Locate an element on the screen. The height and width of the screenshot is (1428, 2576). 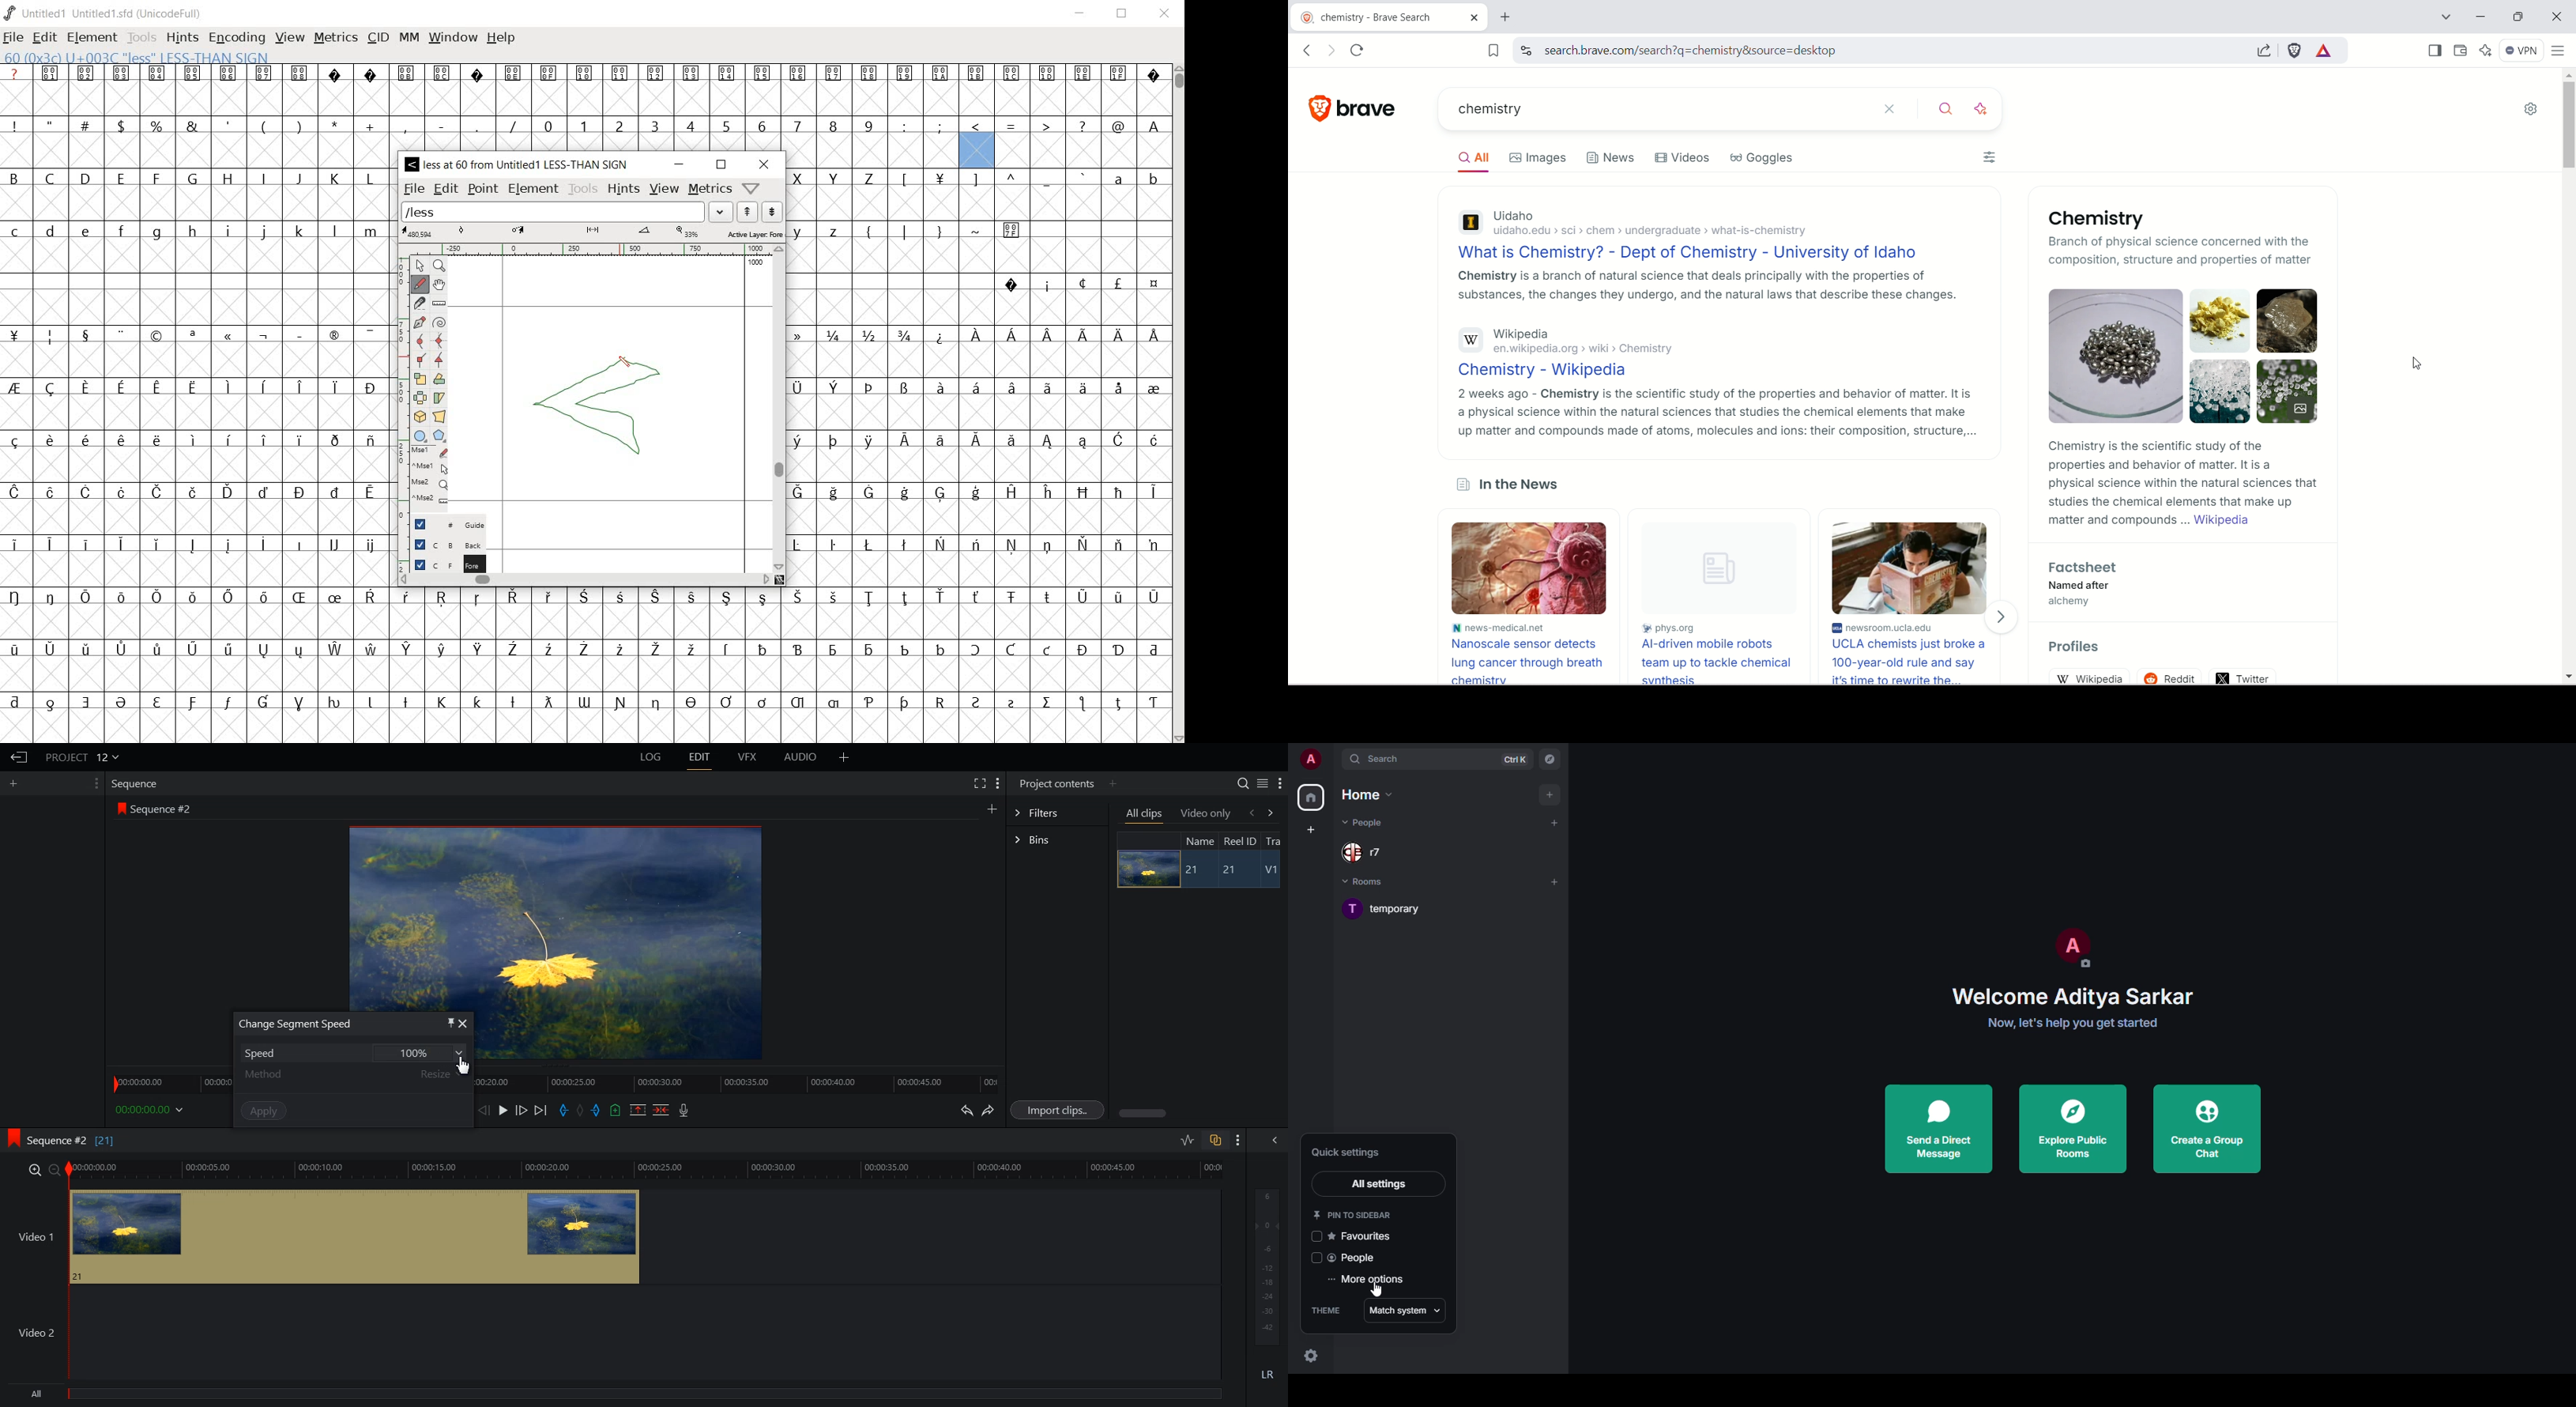
create a group chat is located at coordinates (2207, 1130).